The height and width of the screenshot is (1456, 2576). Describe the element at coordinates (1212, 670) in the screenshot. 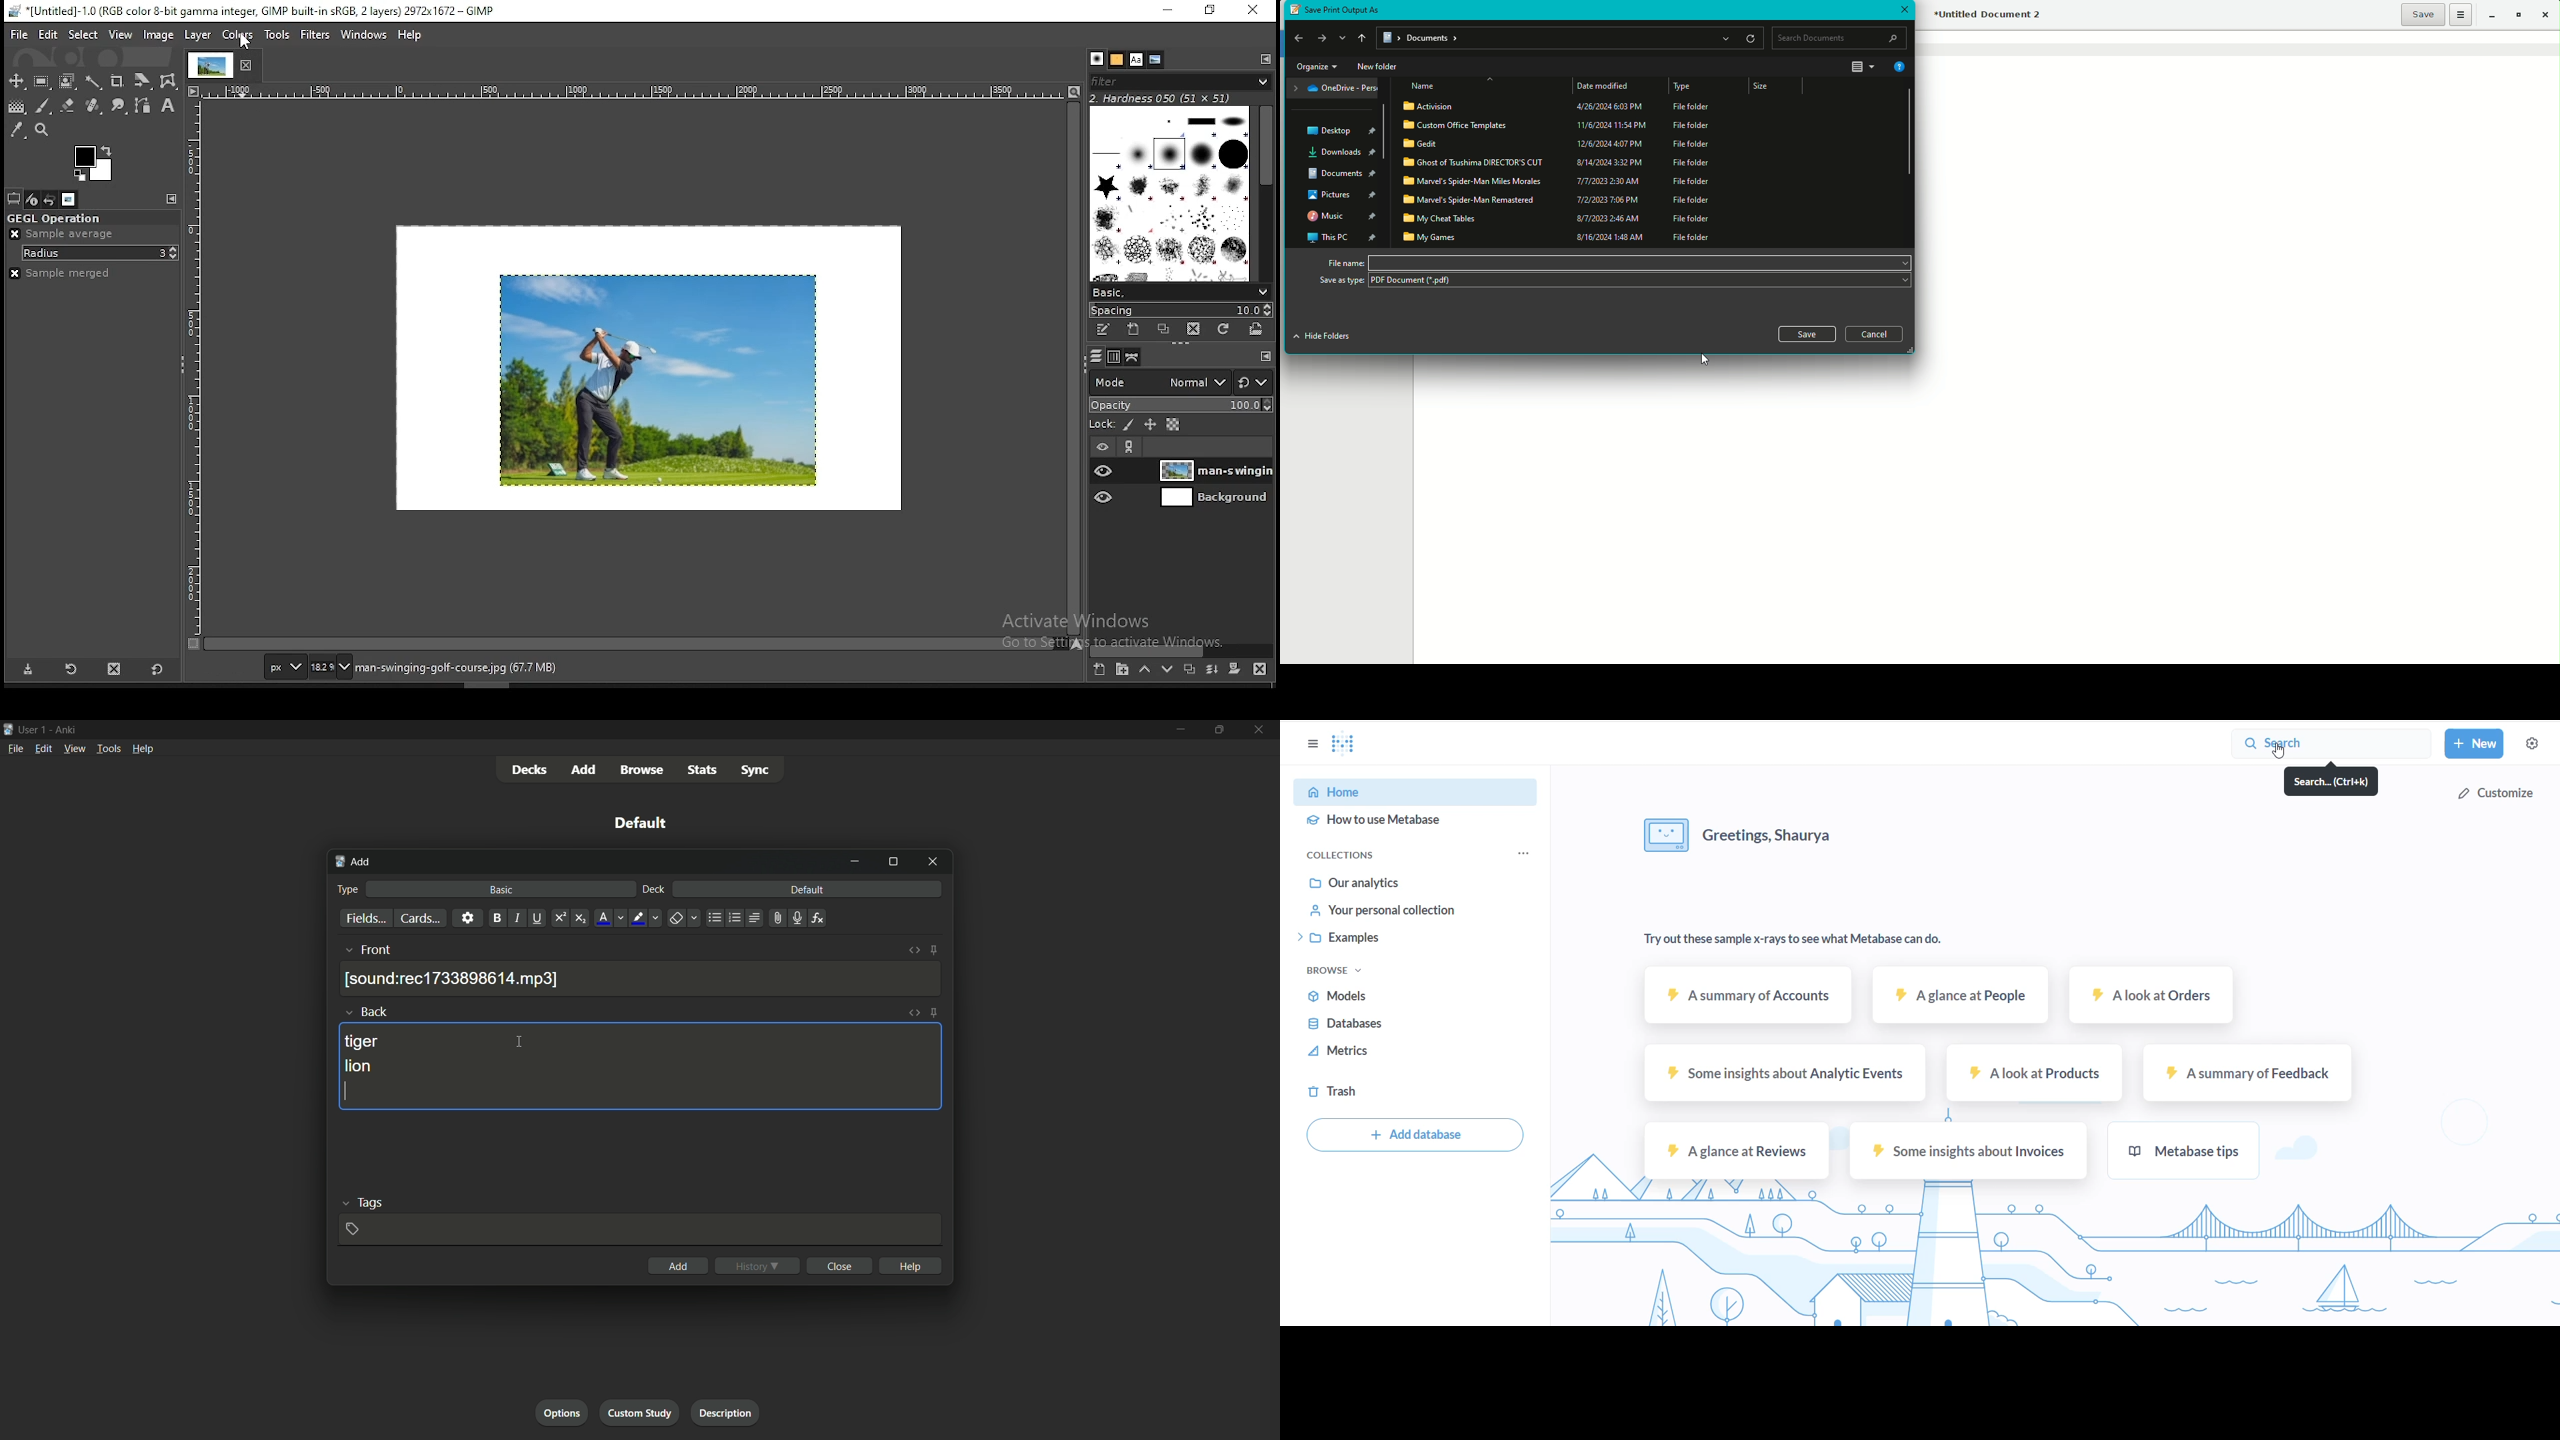

I see `merge layer` at that location.